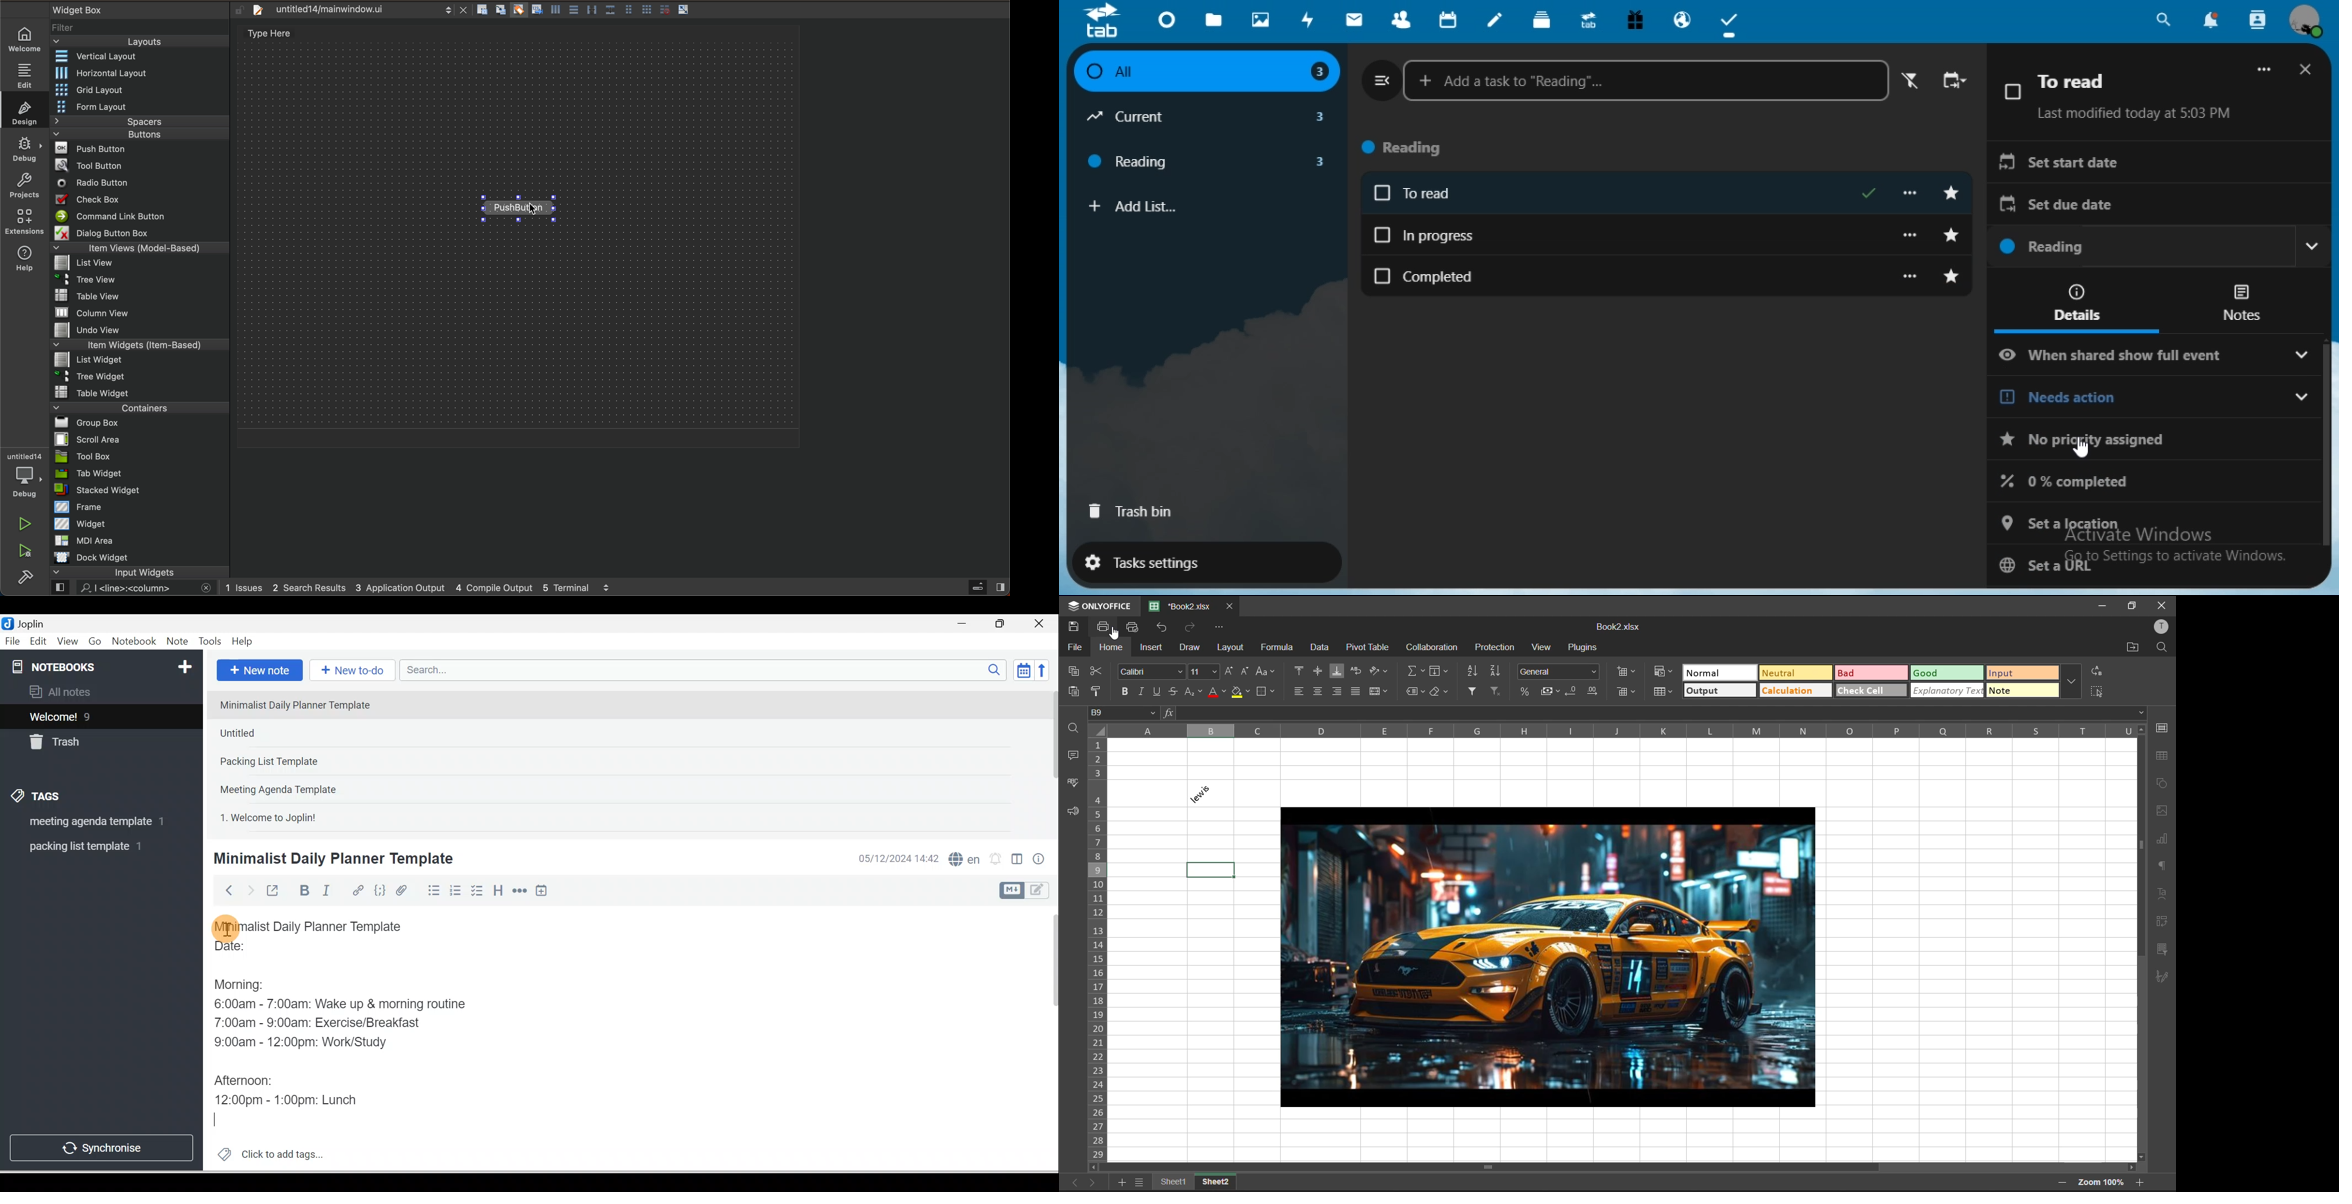 This screenshot has width=2352, height=1204. What do you see at coordinates (1267, 673) in the screenshot?
I see `change case` at bounding box center [1267, 673].